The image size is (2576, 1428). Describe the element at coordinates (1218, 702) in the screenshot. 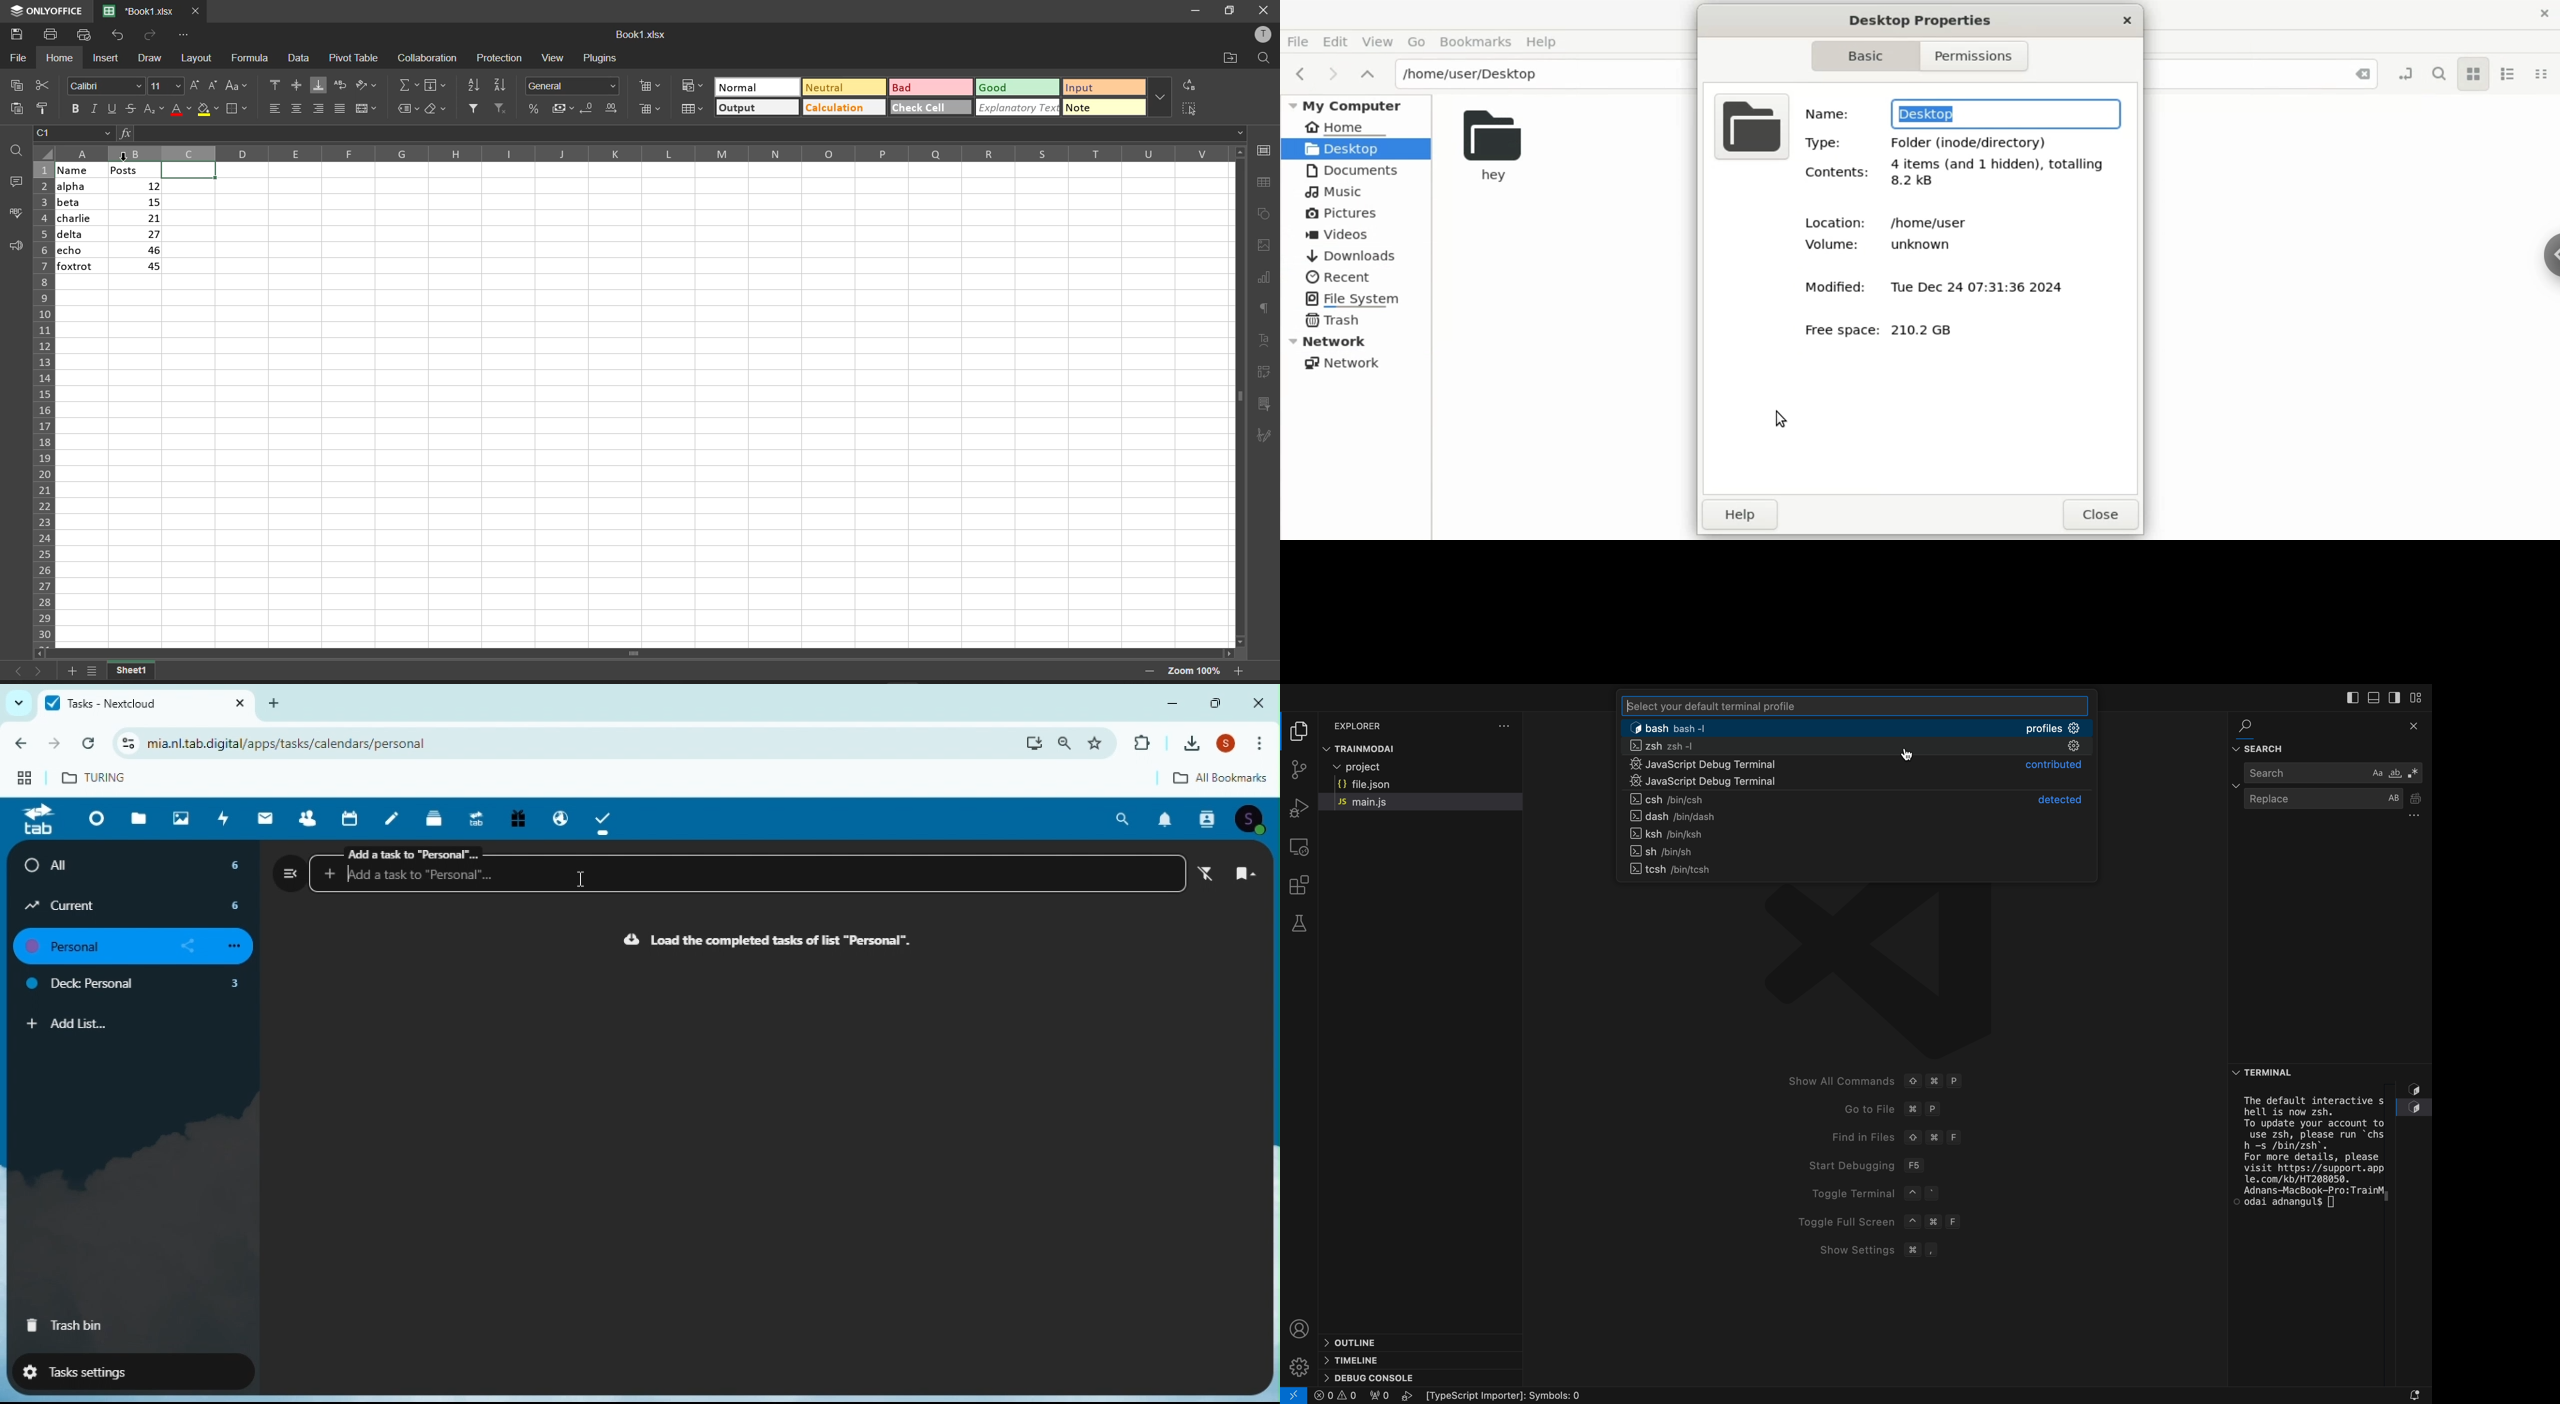

I see `Restore` at that location.